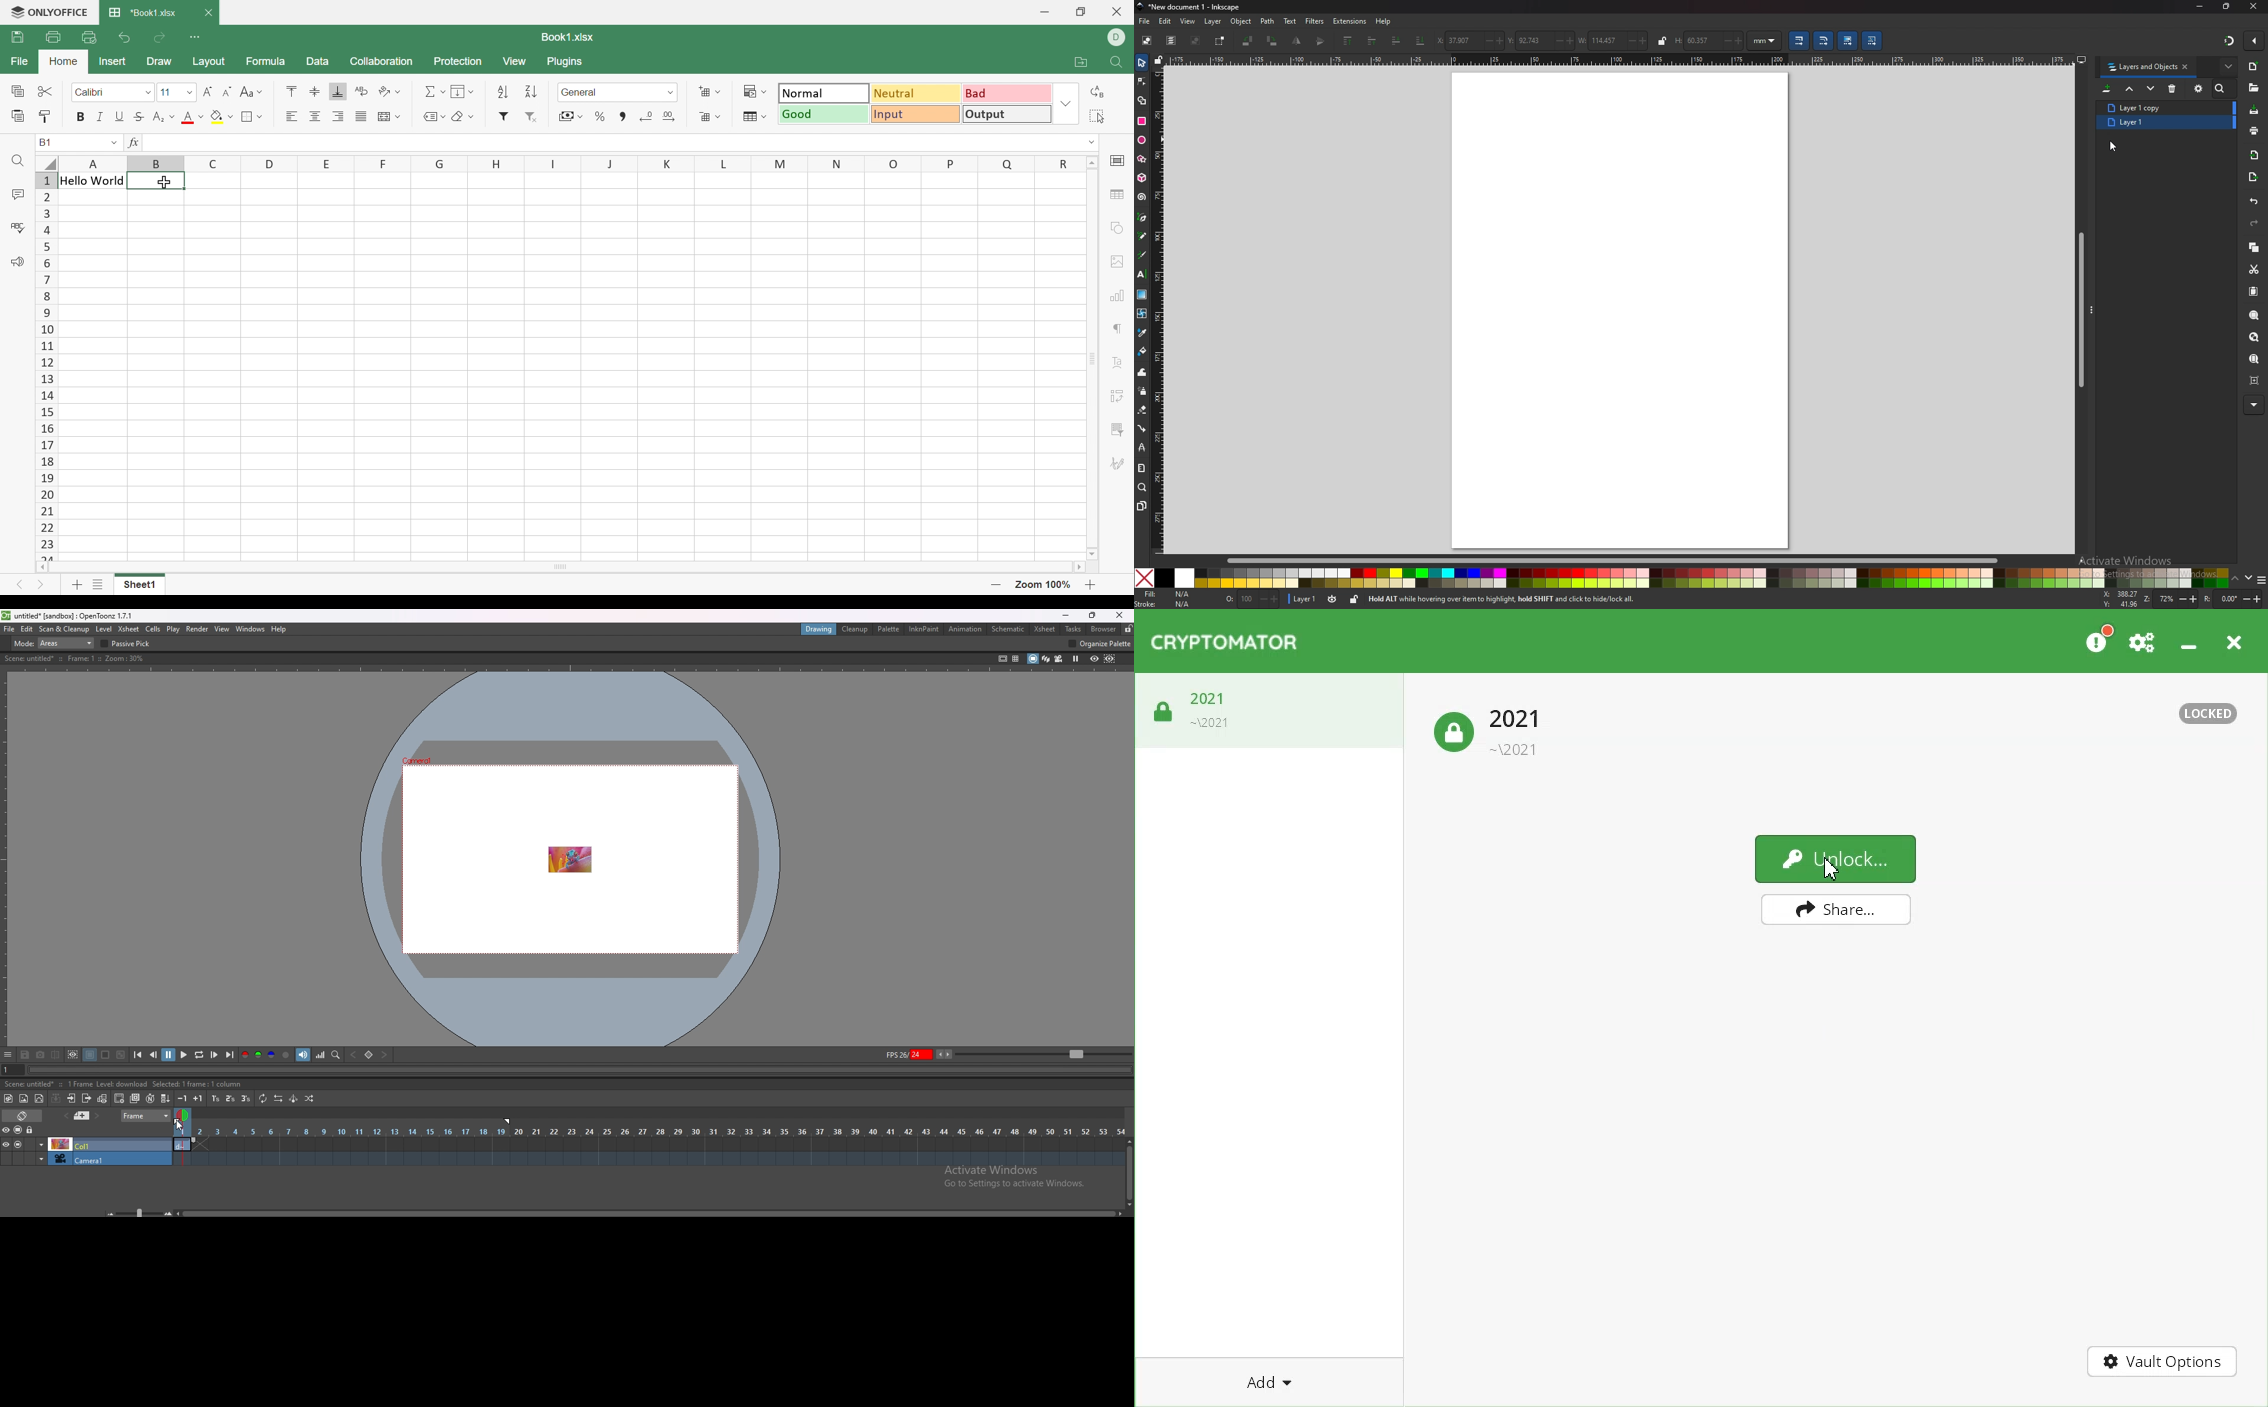  I want to click on toggle selection box, so click(1219, 41).